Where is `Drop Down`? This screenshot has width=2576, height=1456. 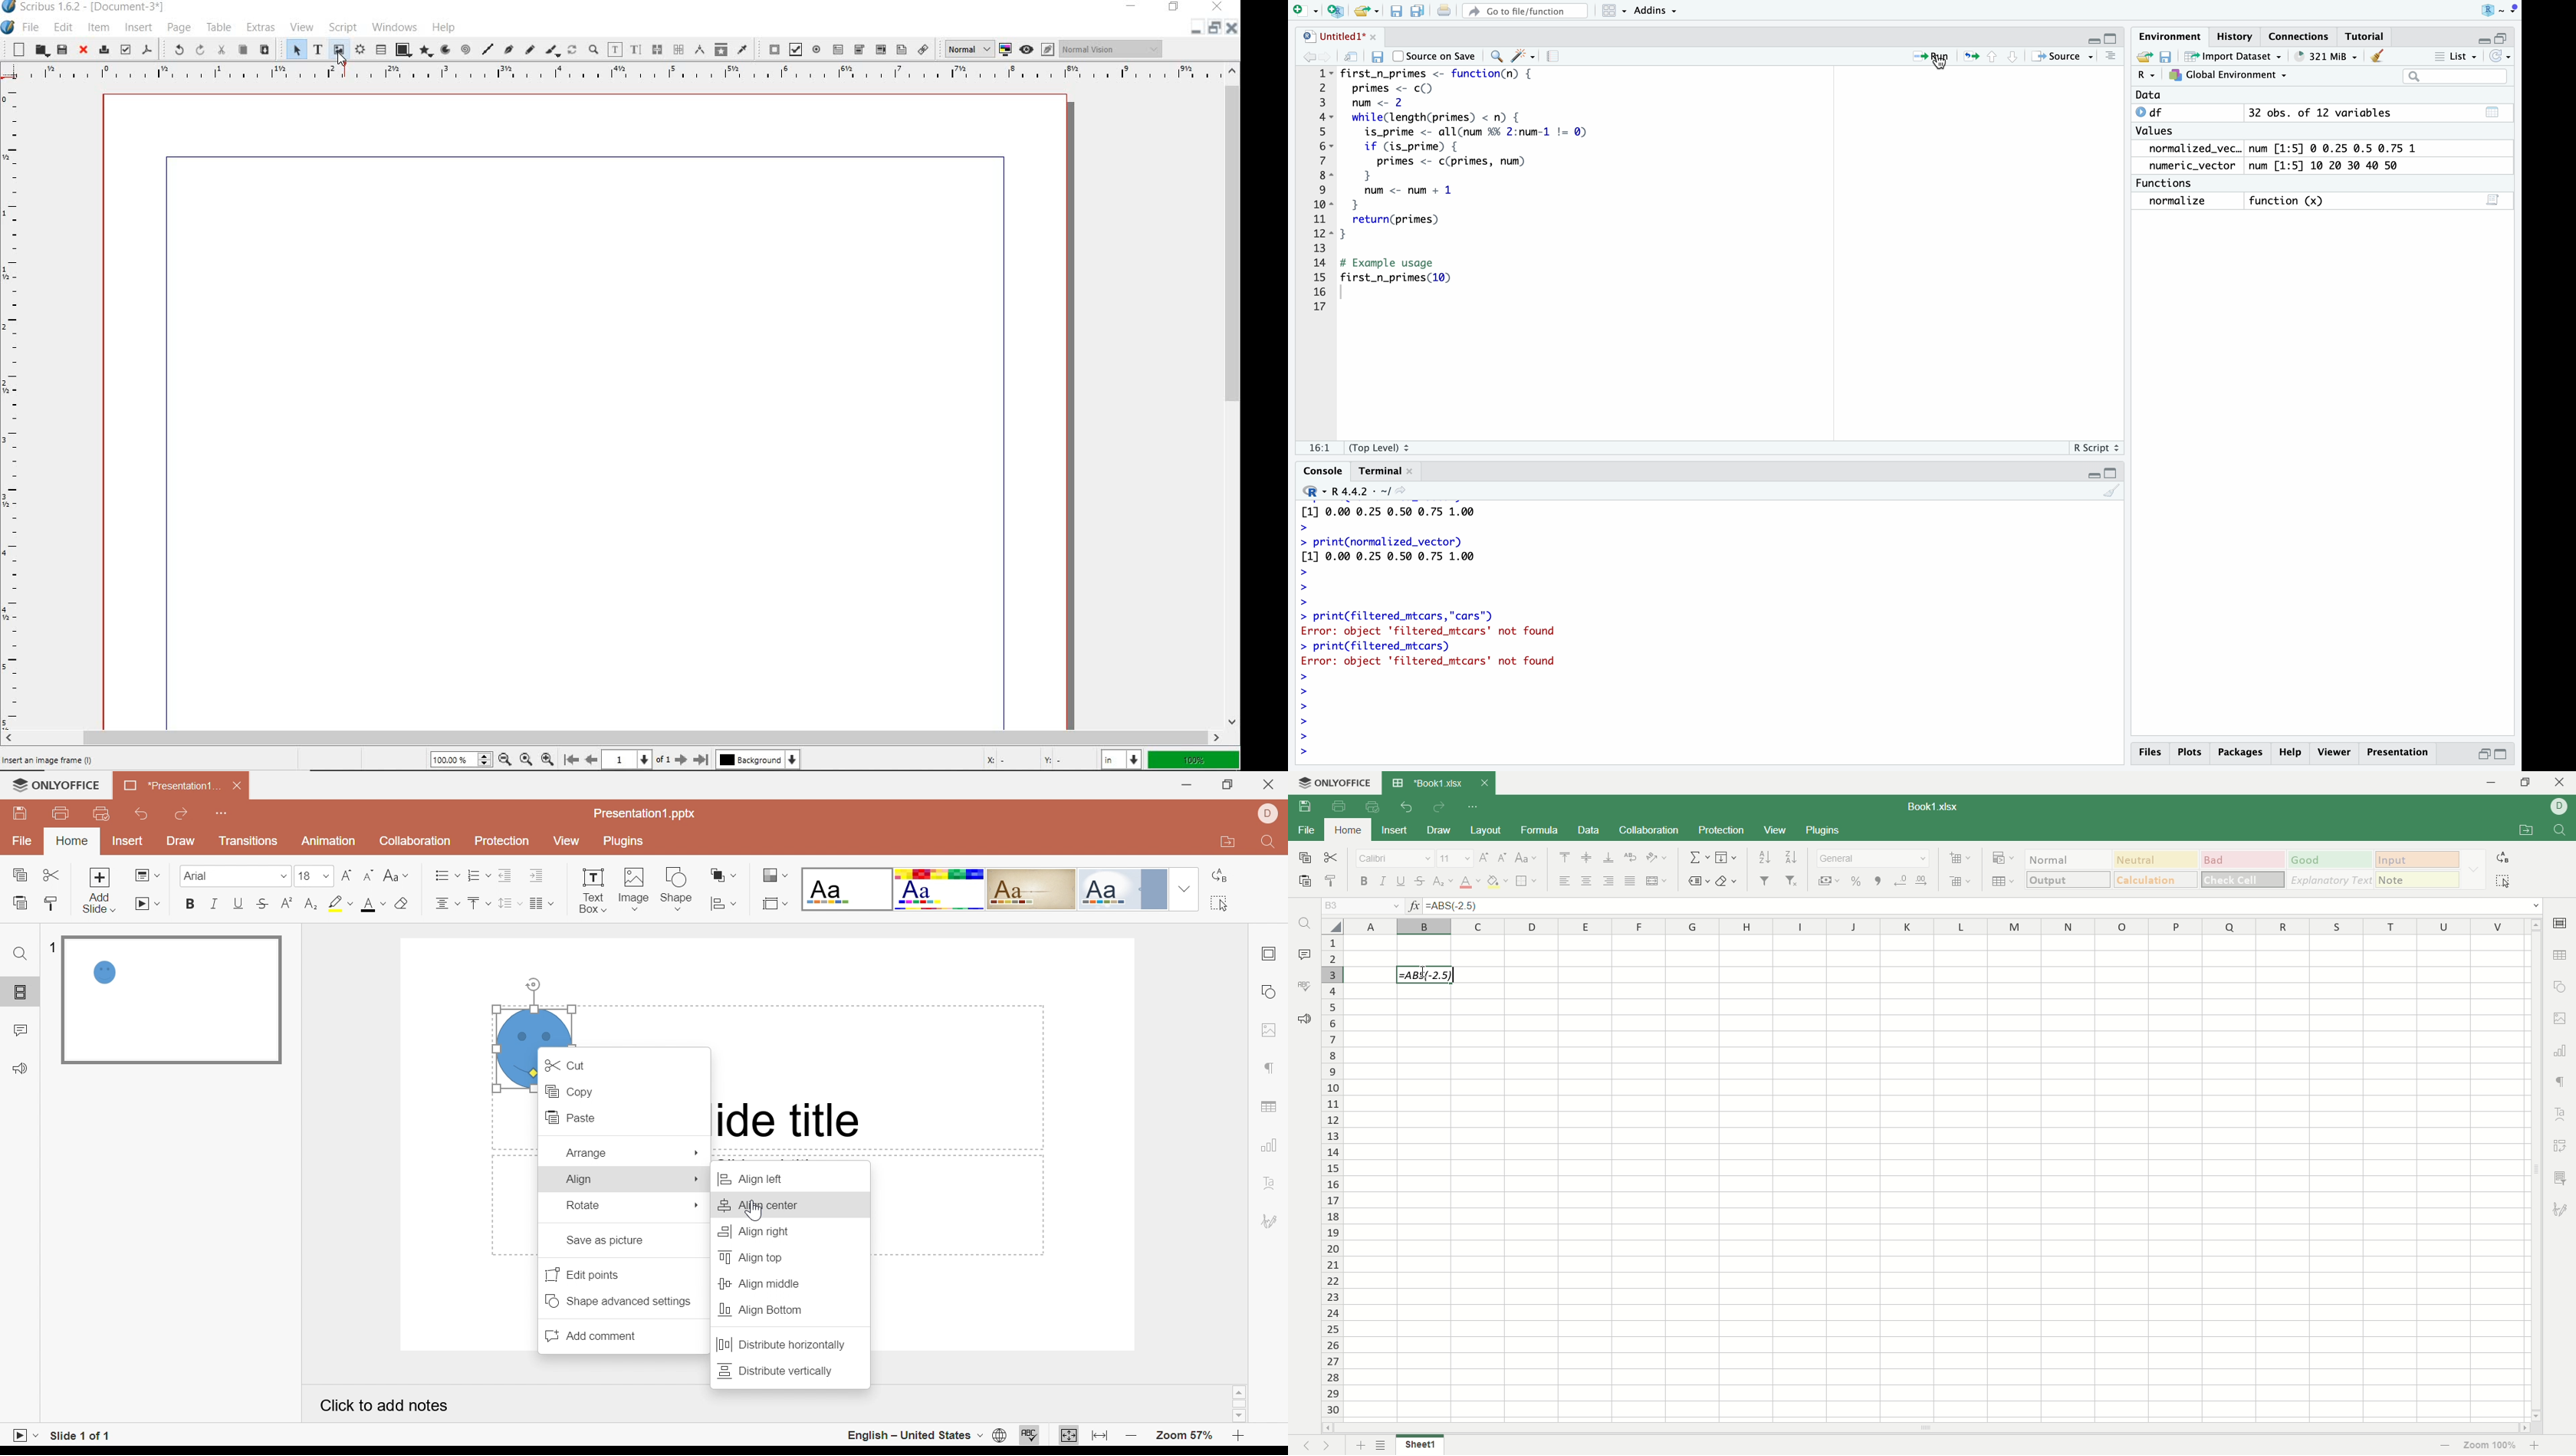
Drop Down is located at coordinates (282, 878).